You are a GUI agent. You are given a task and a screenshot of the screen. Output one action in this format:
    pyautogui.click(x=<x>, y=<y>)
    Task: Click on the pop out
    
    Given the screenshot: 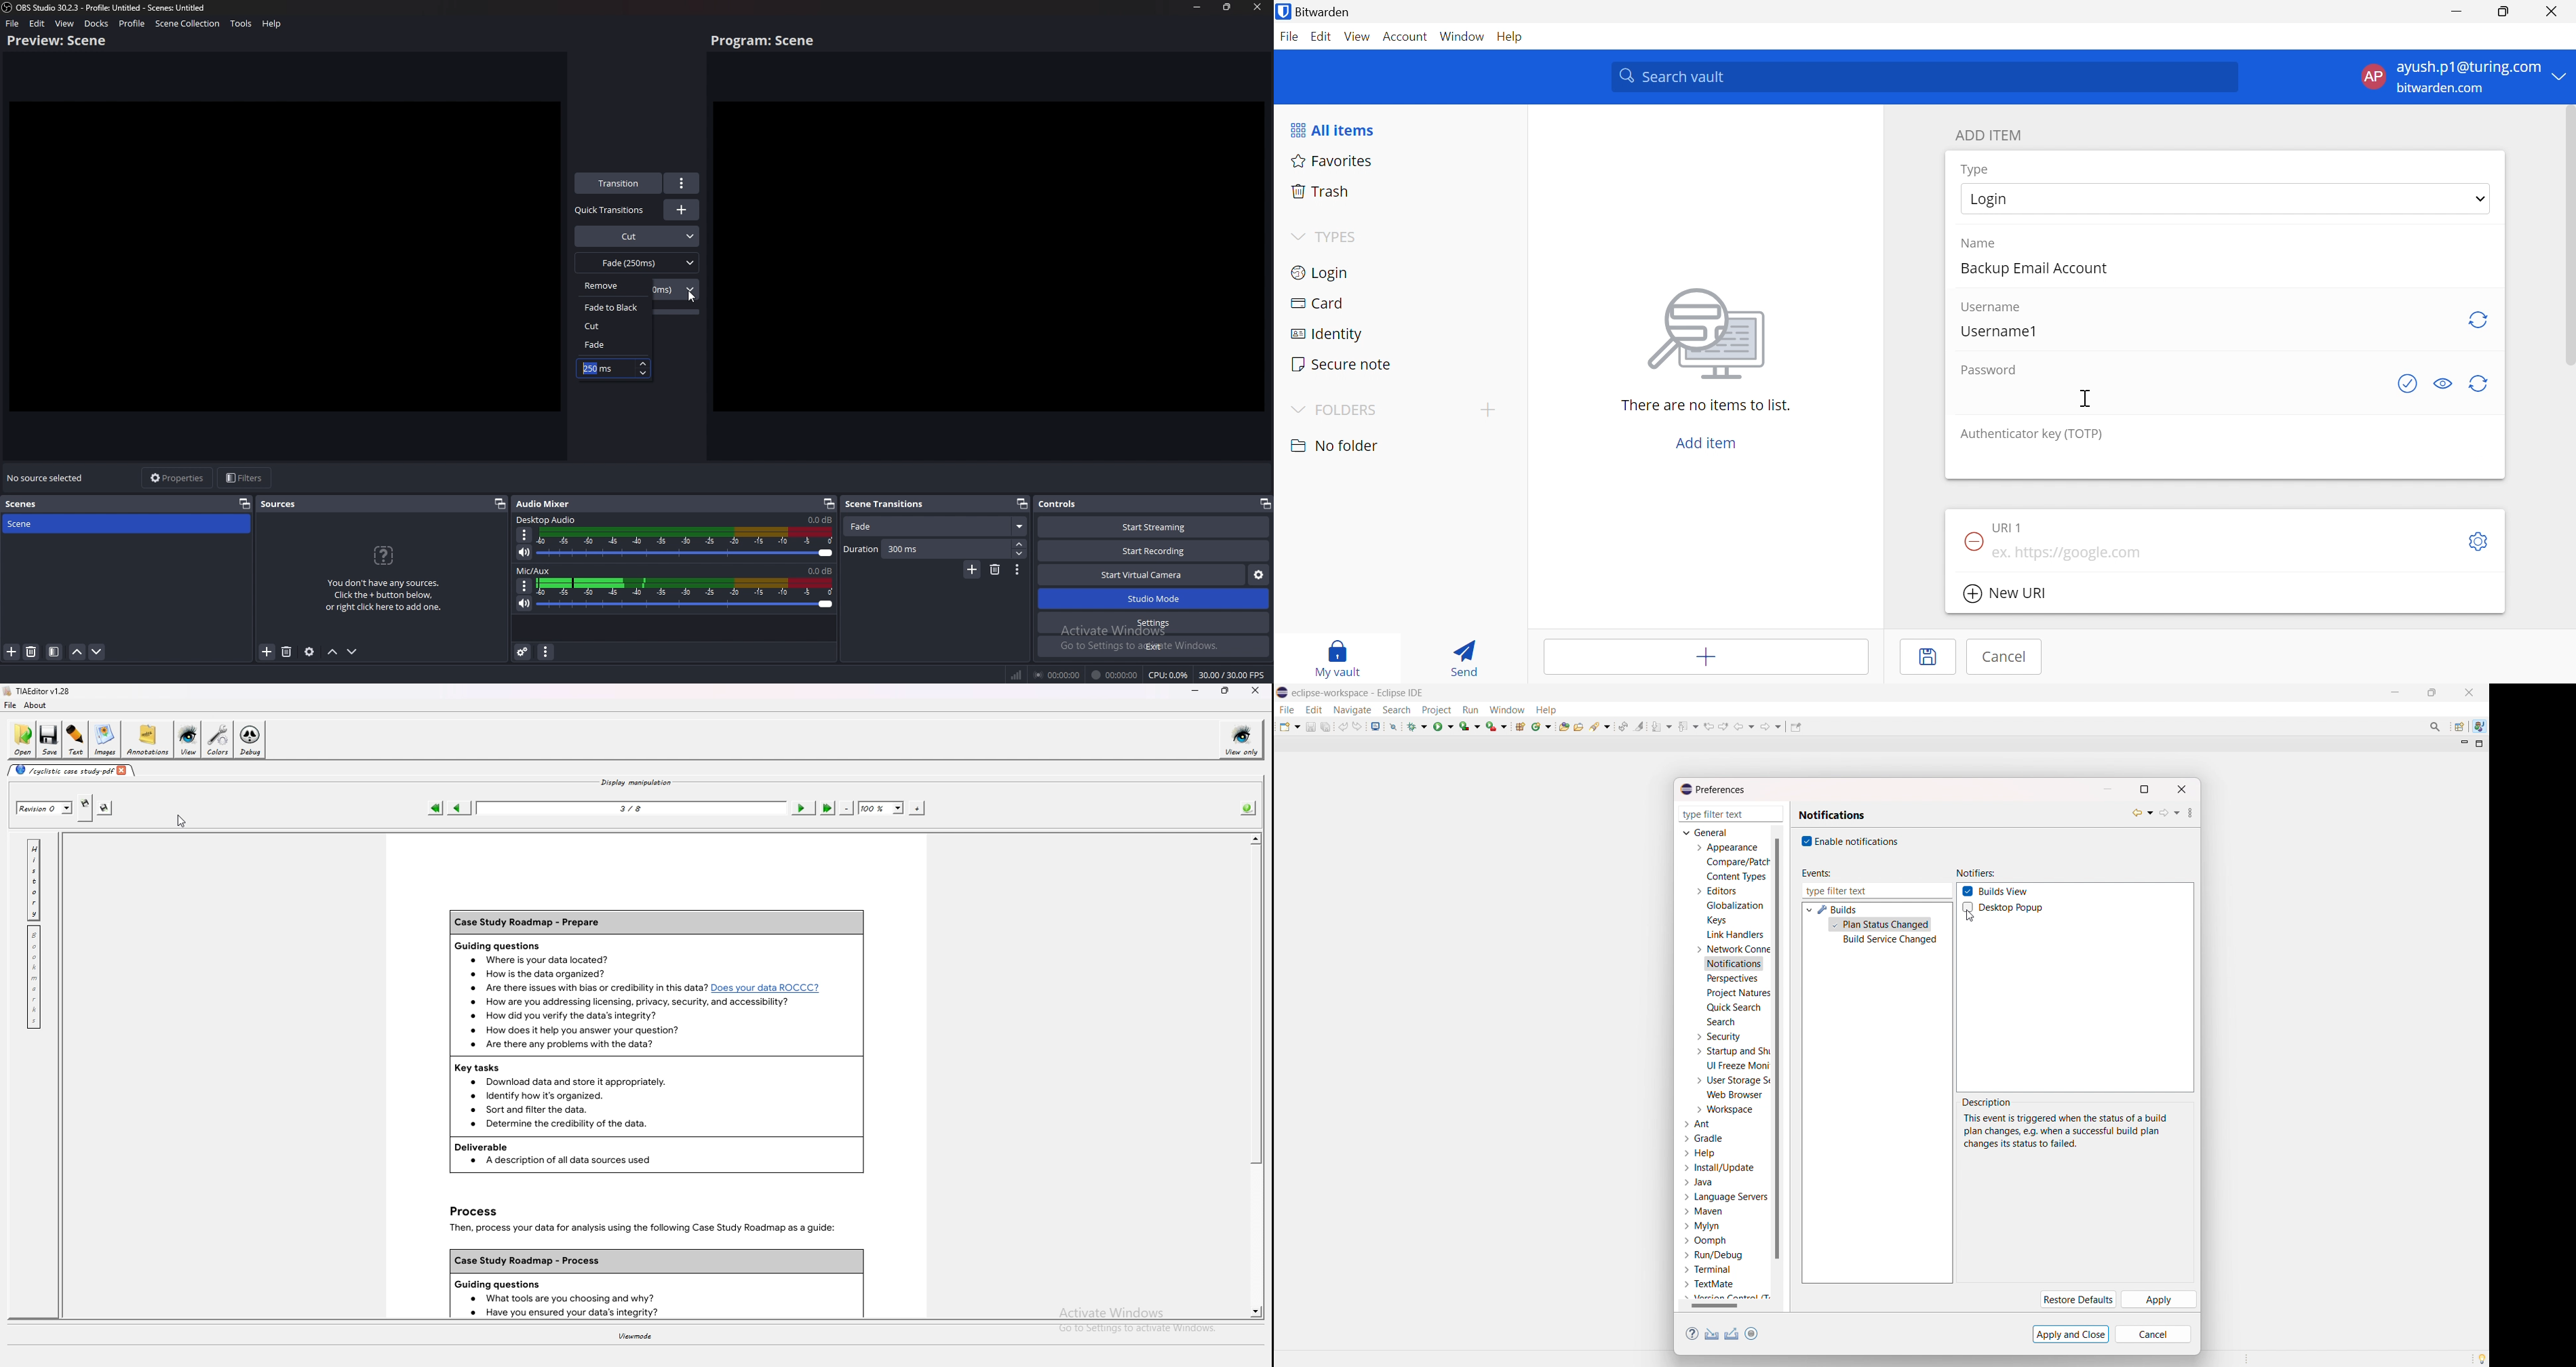 What is the action you would take?
    pyautogui.click(x=1264, y=503)
    